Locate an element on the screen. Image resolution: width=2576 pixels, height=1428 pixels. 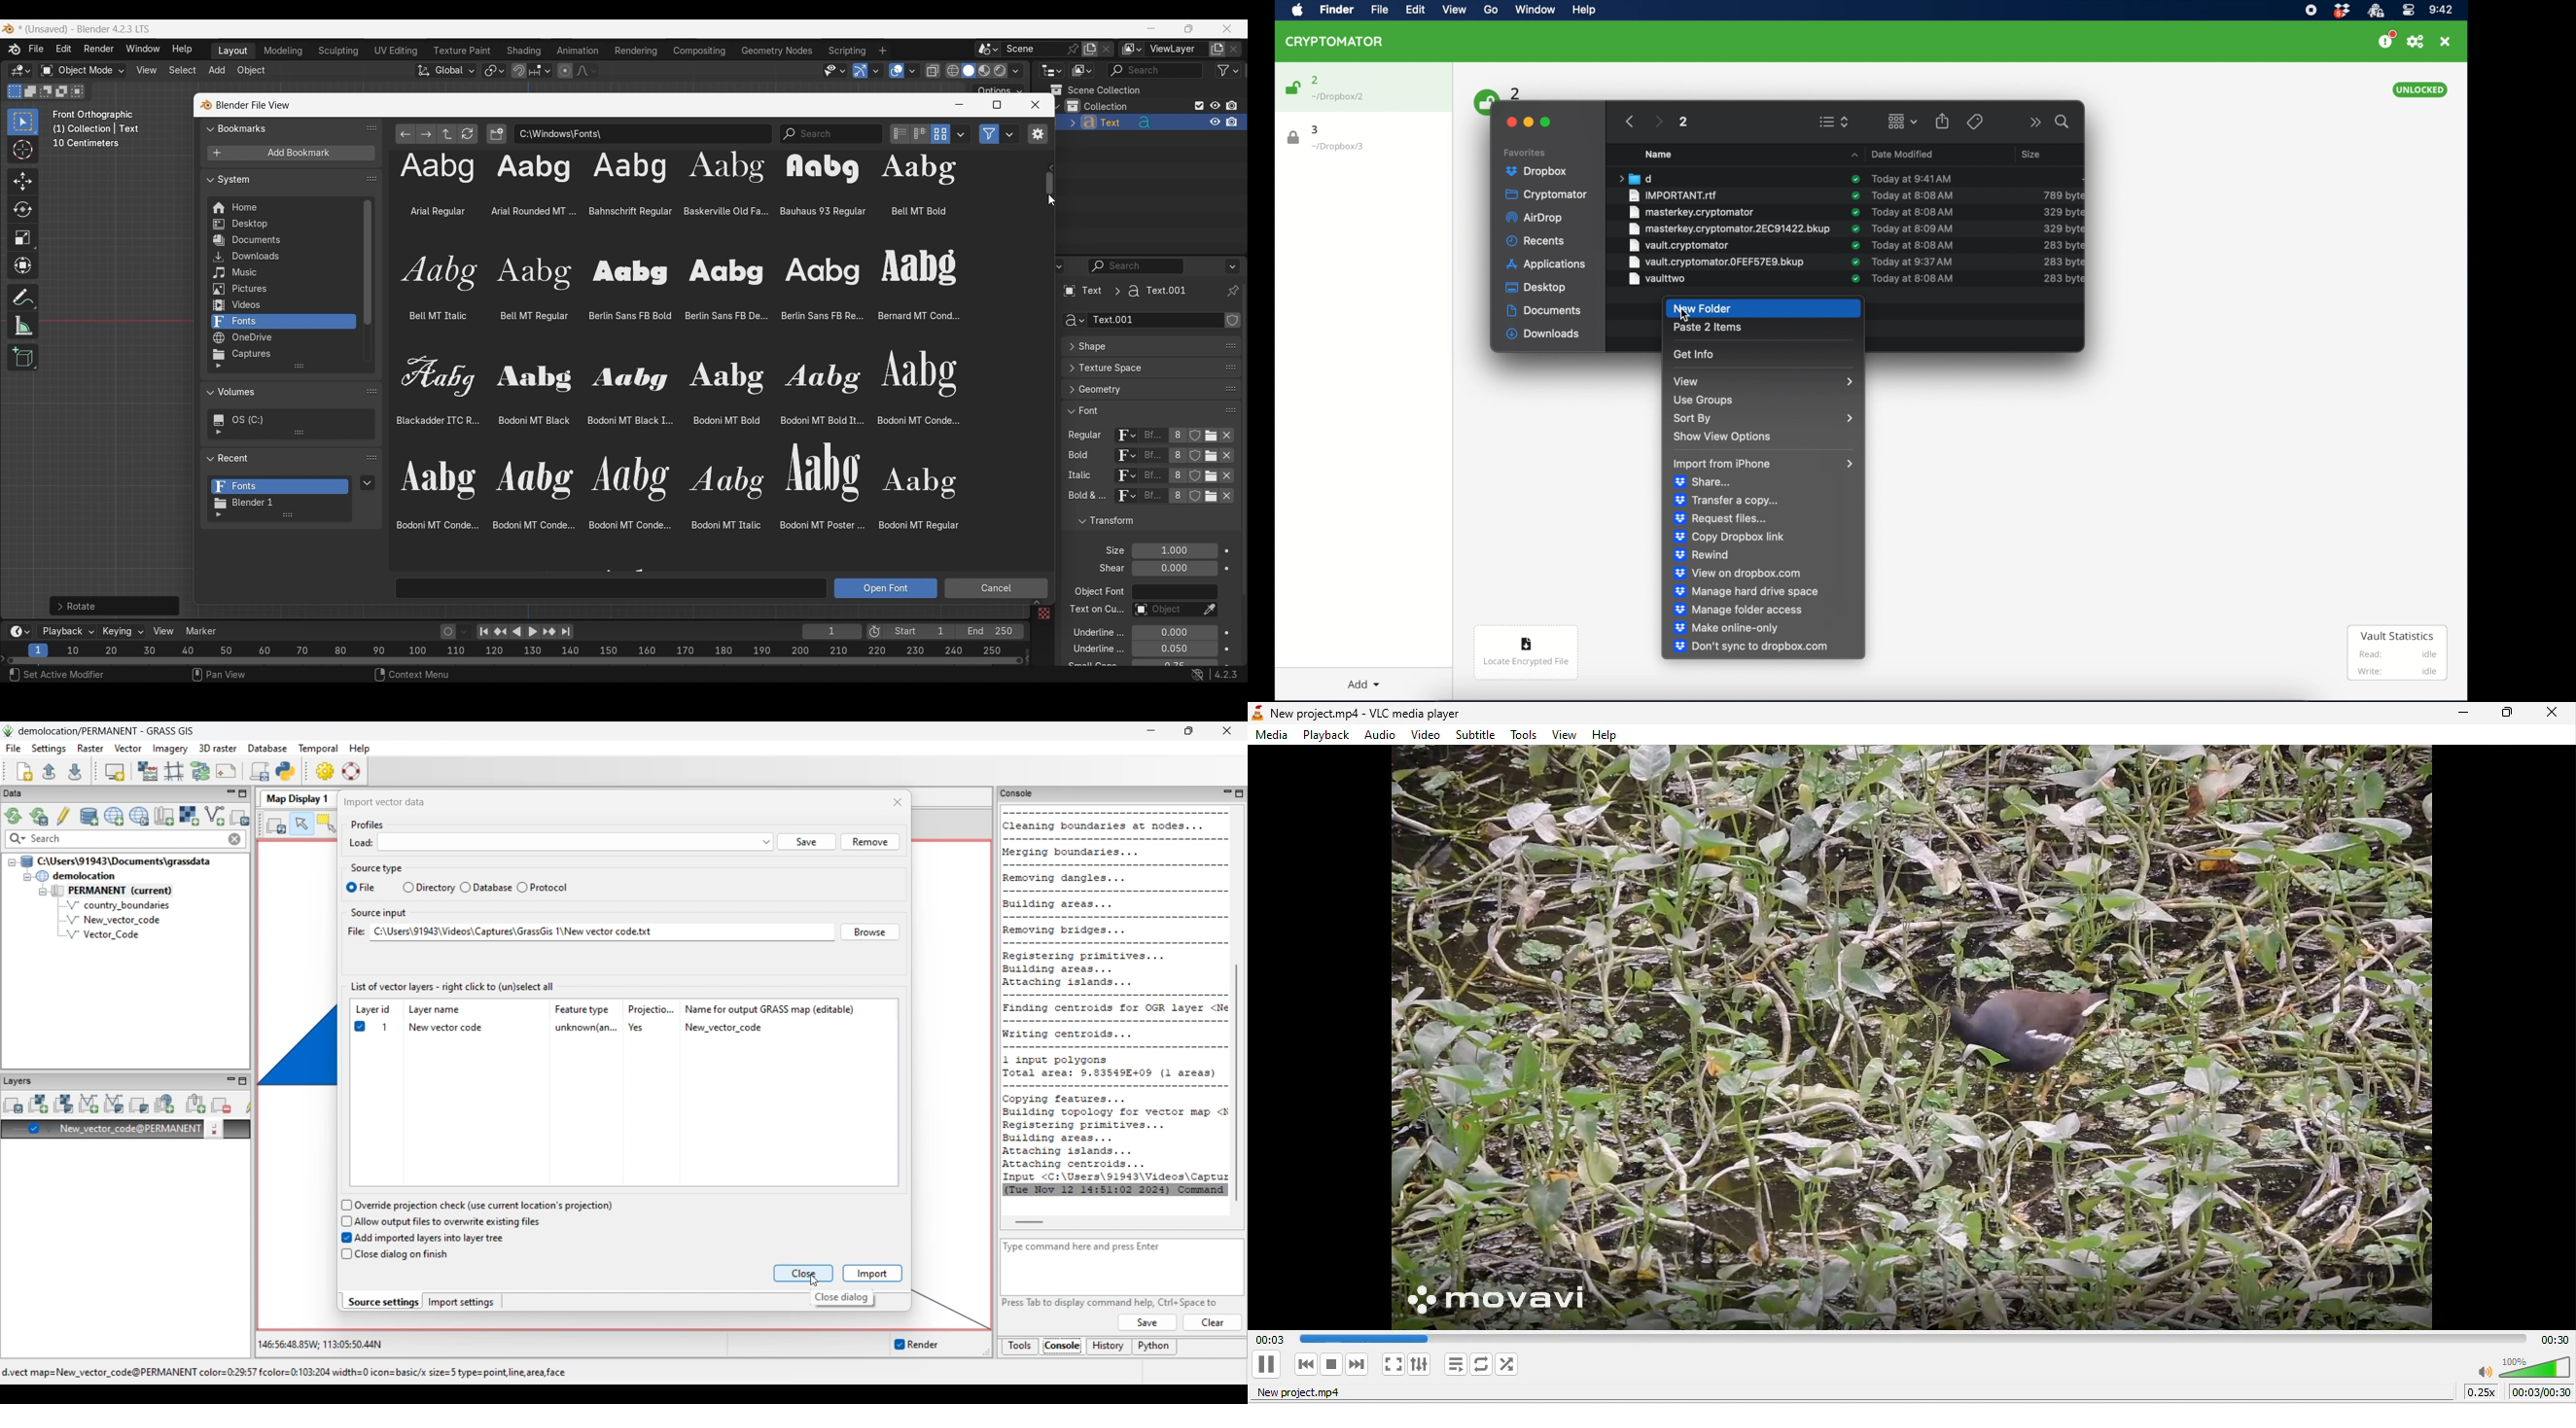
Transform pivot point is located at coordinates (494, 71).